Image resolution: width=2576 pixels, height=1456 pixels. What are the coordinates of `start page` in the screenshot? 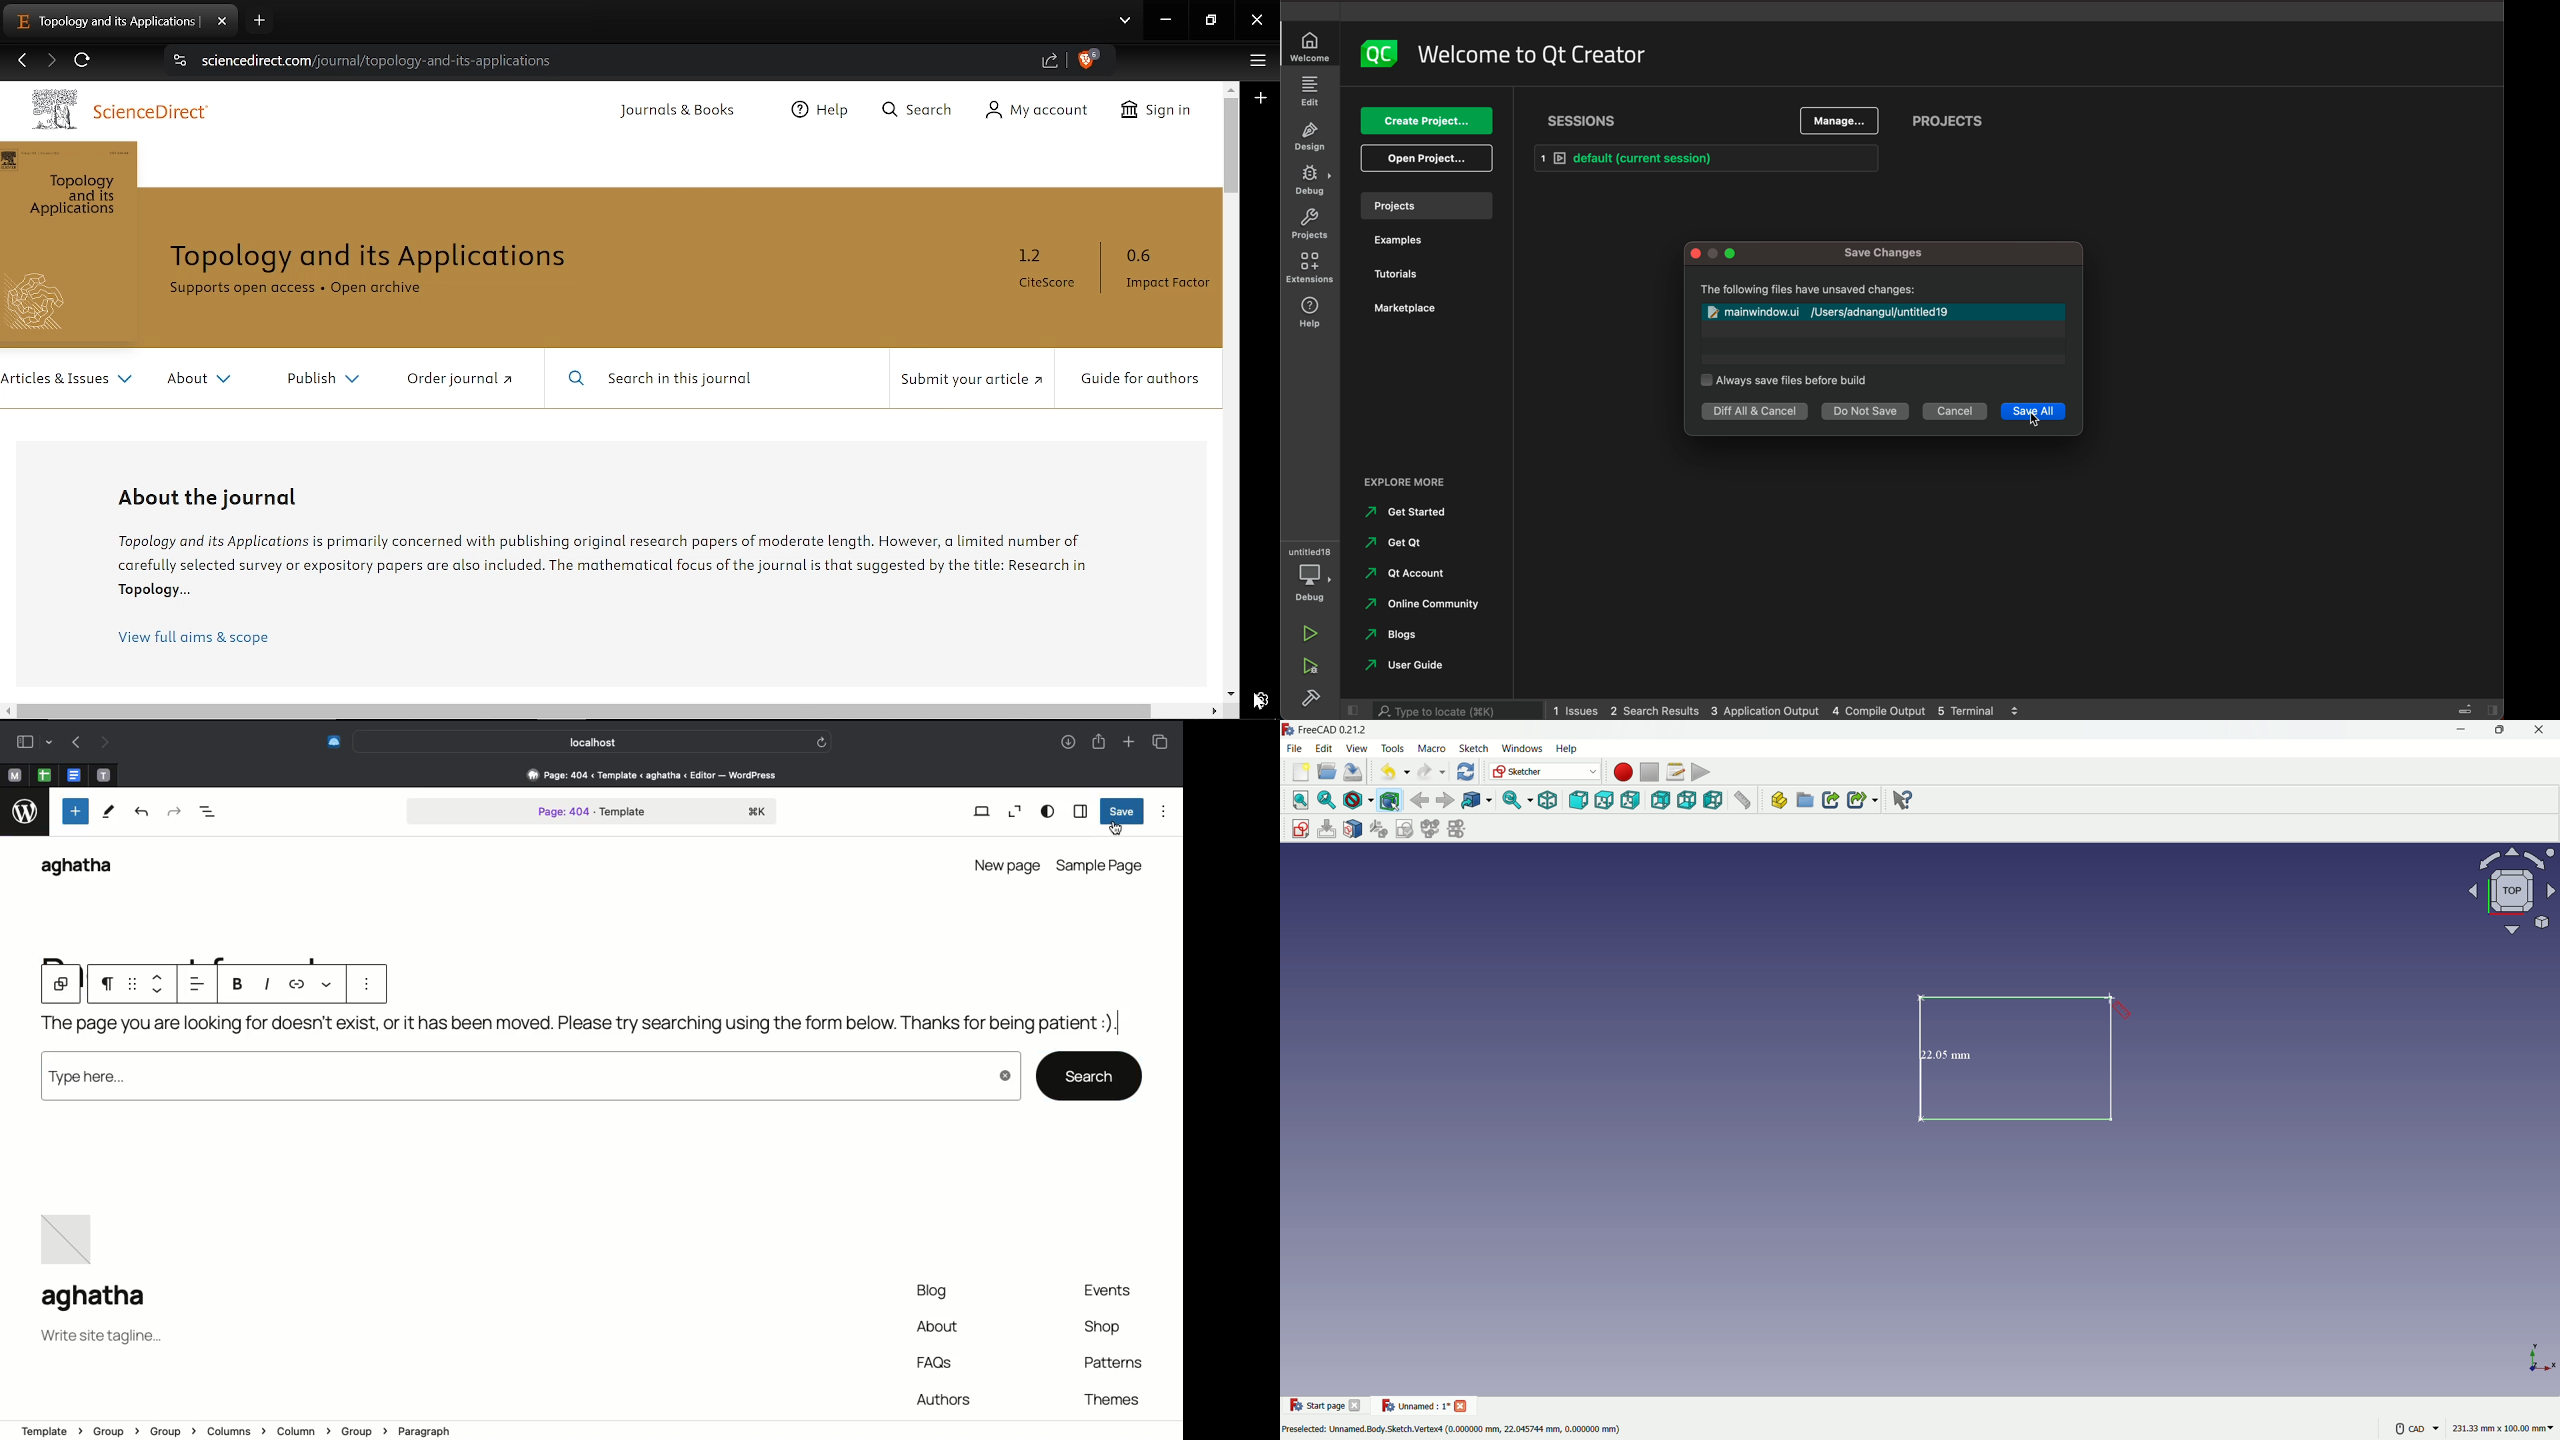 It's located at (1317, 1406).